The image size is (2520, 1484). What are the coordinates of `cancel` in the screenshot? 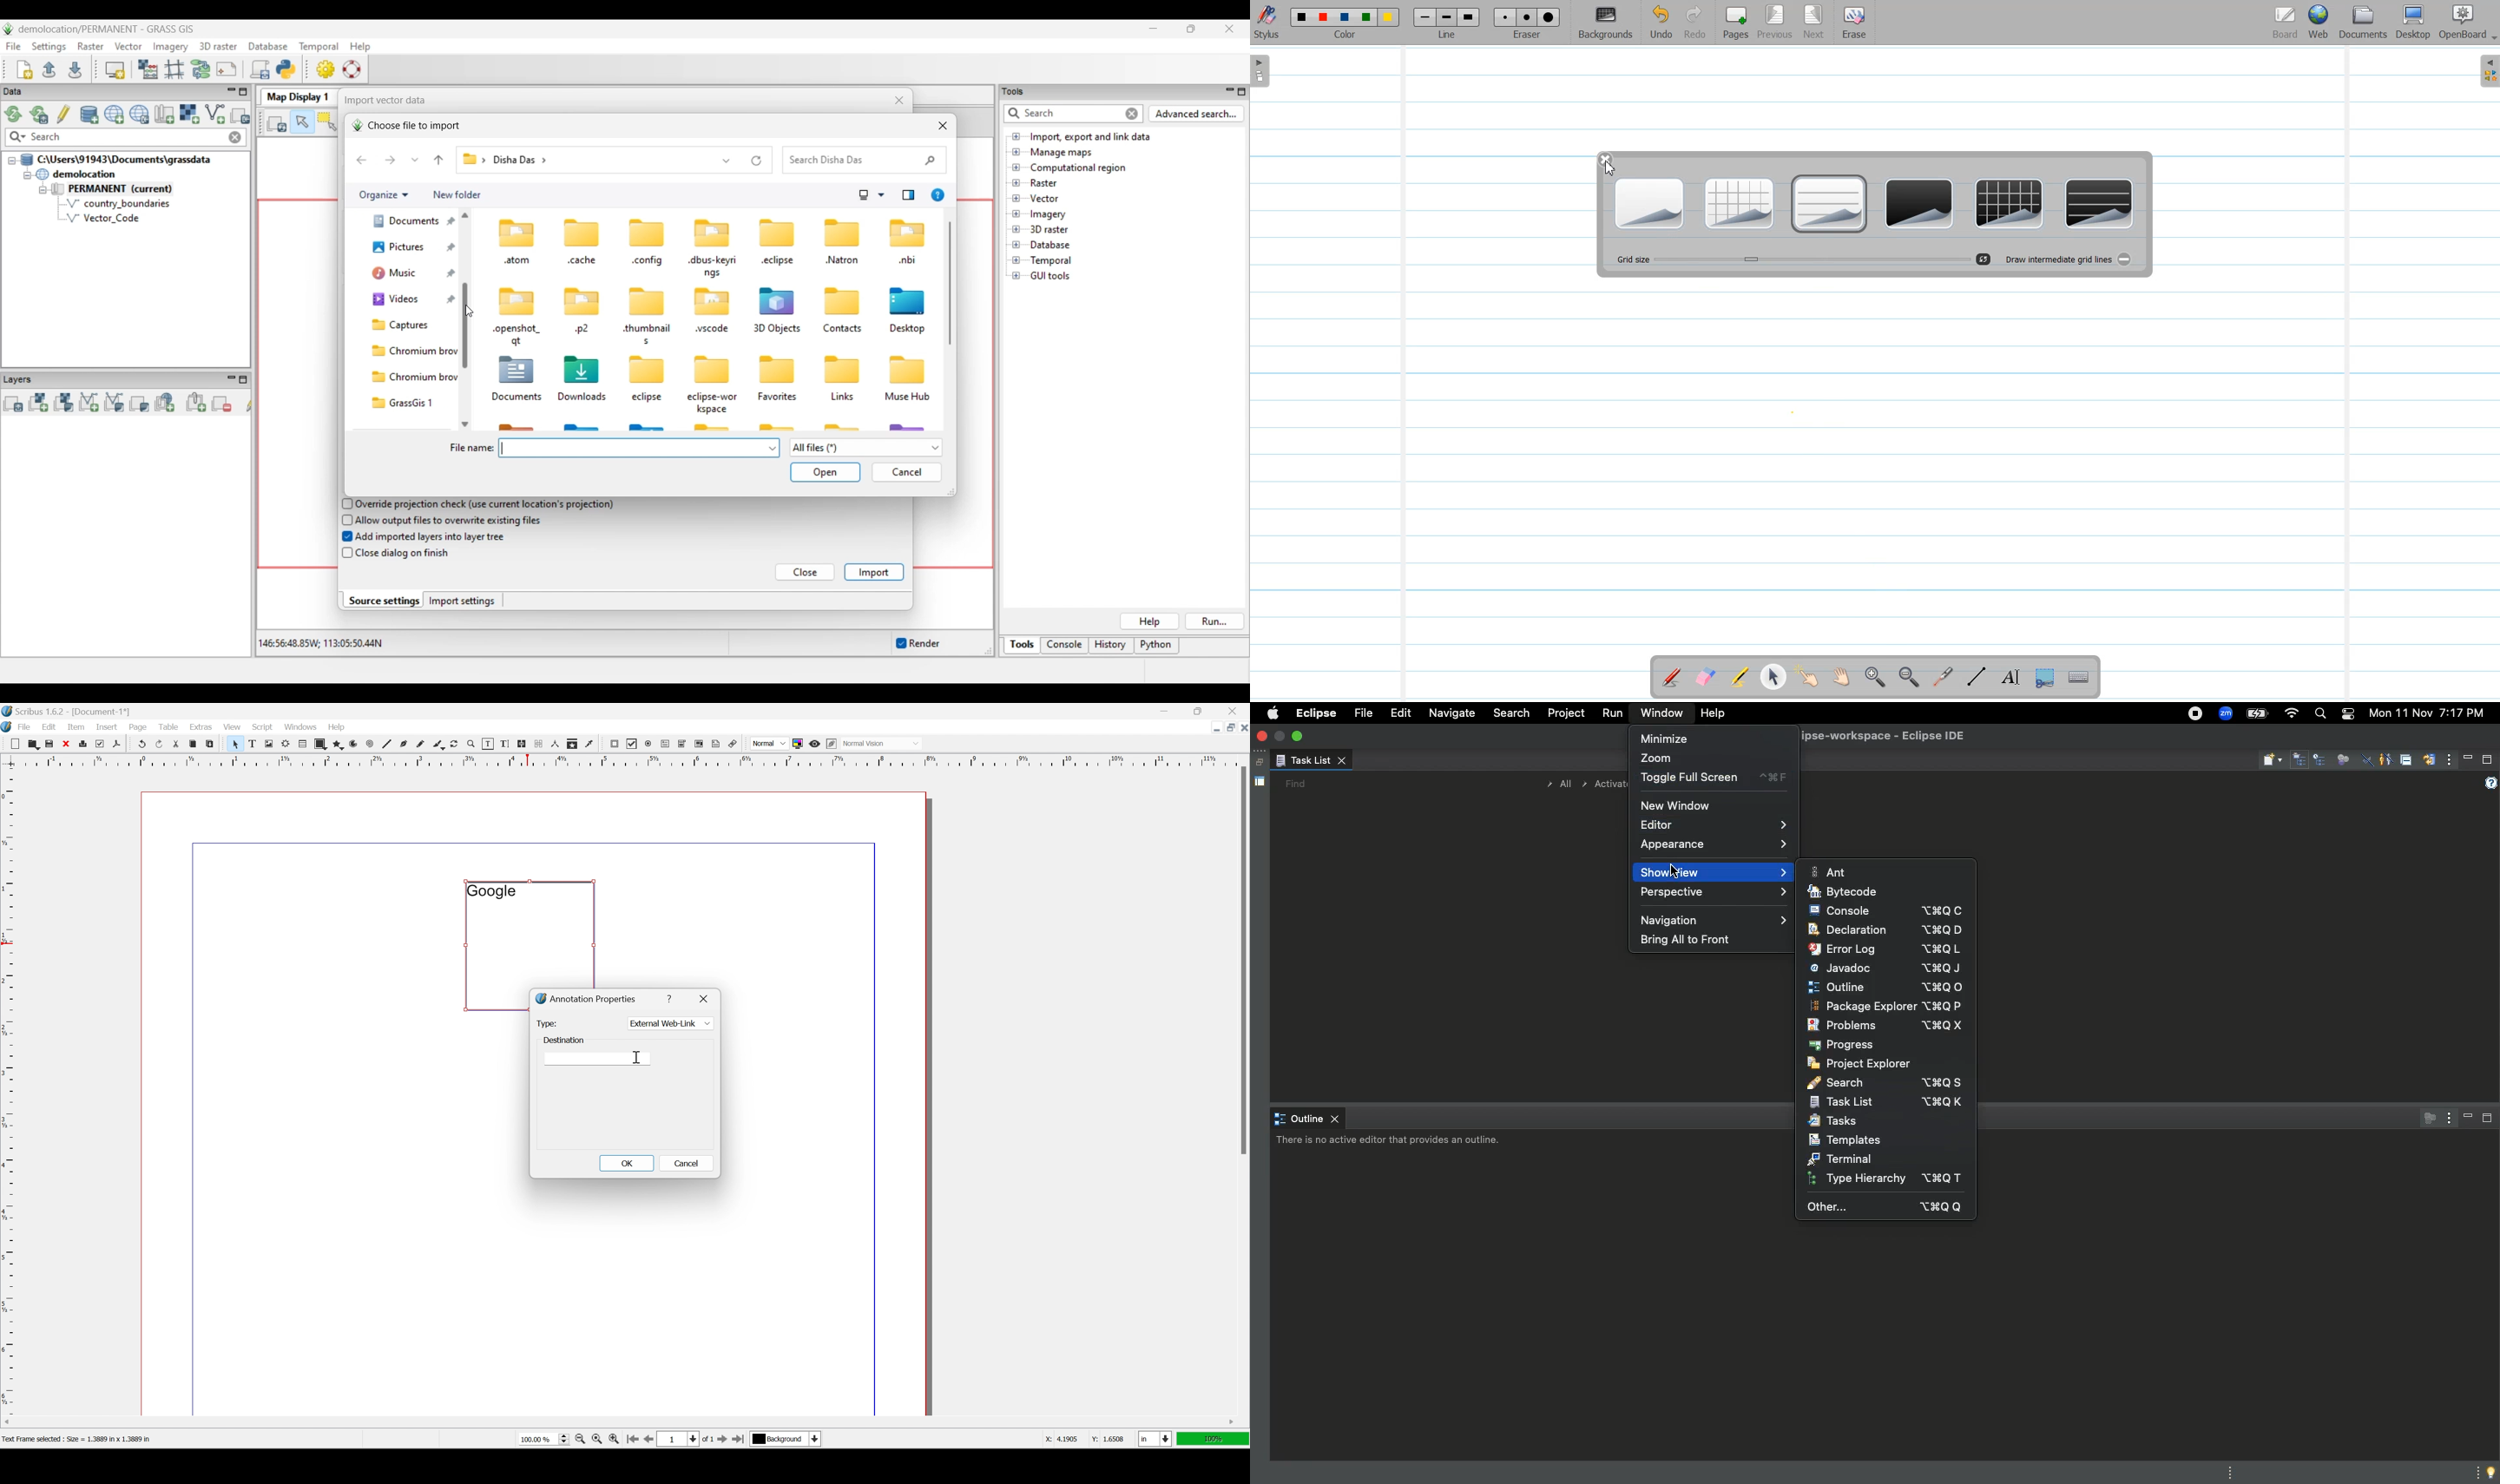 It's located at (687, 1166).